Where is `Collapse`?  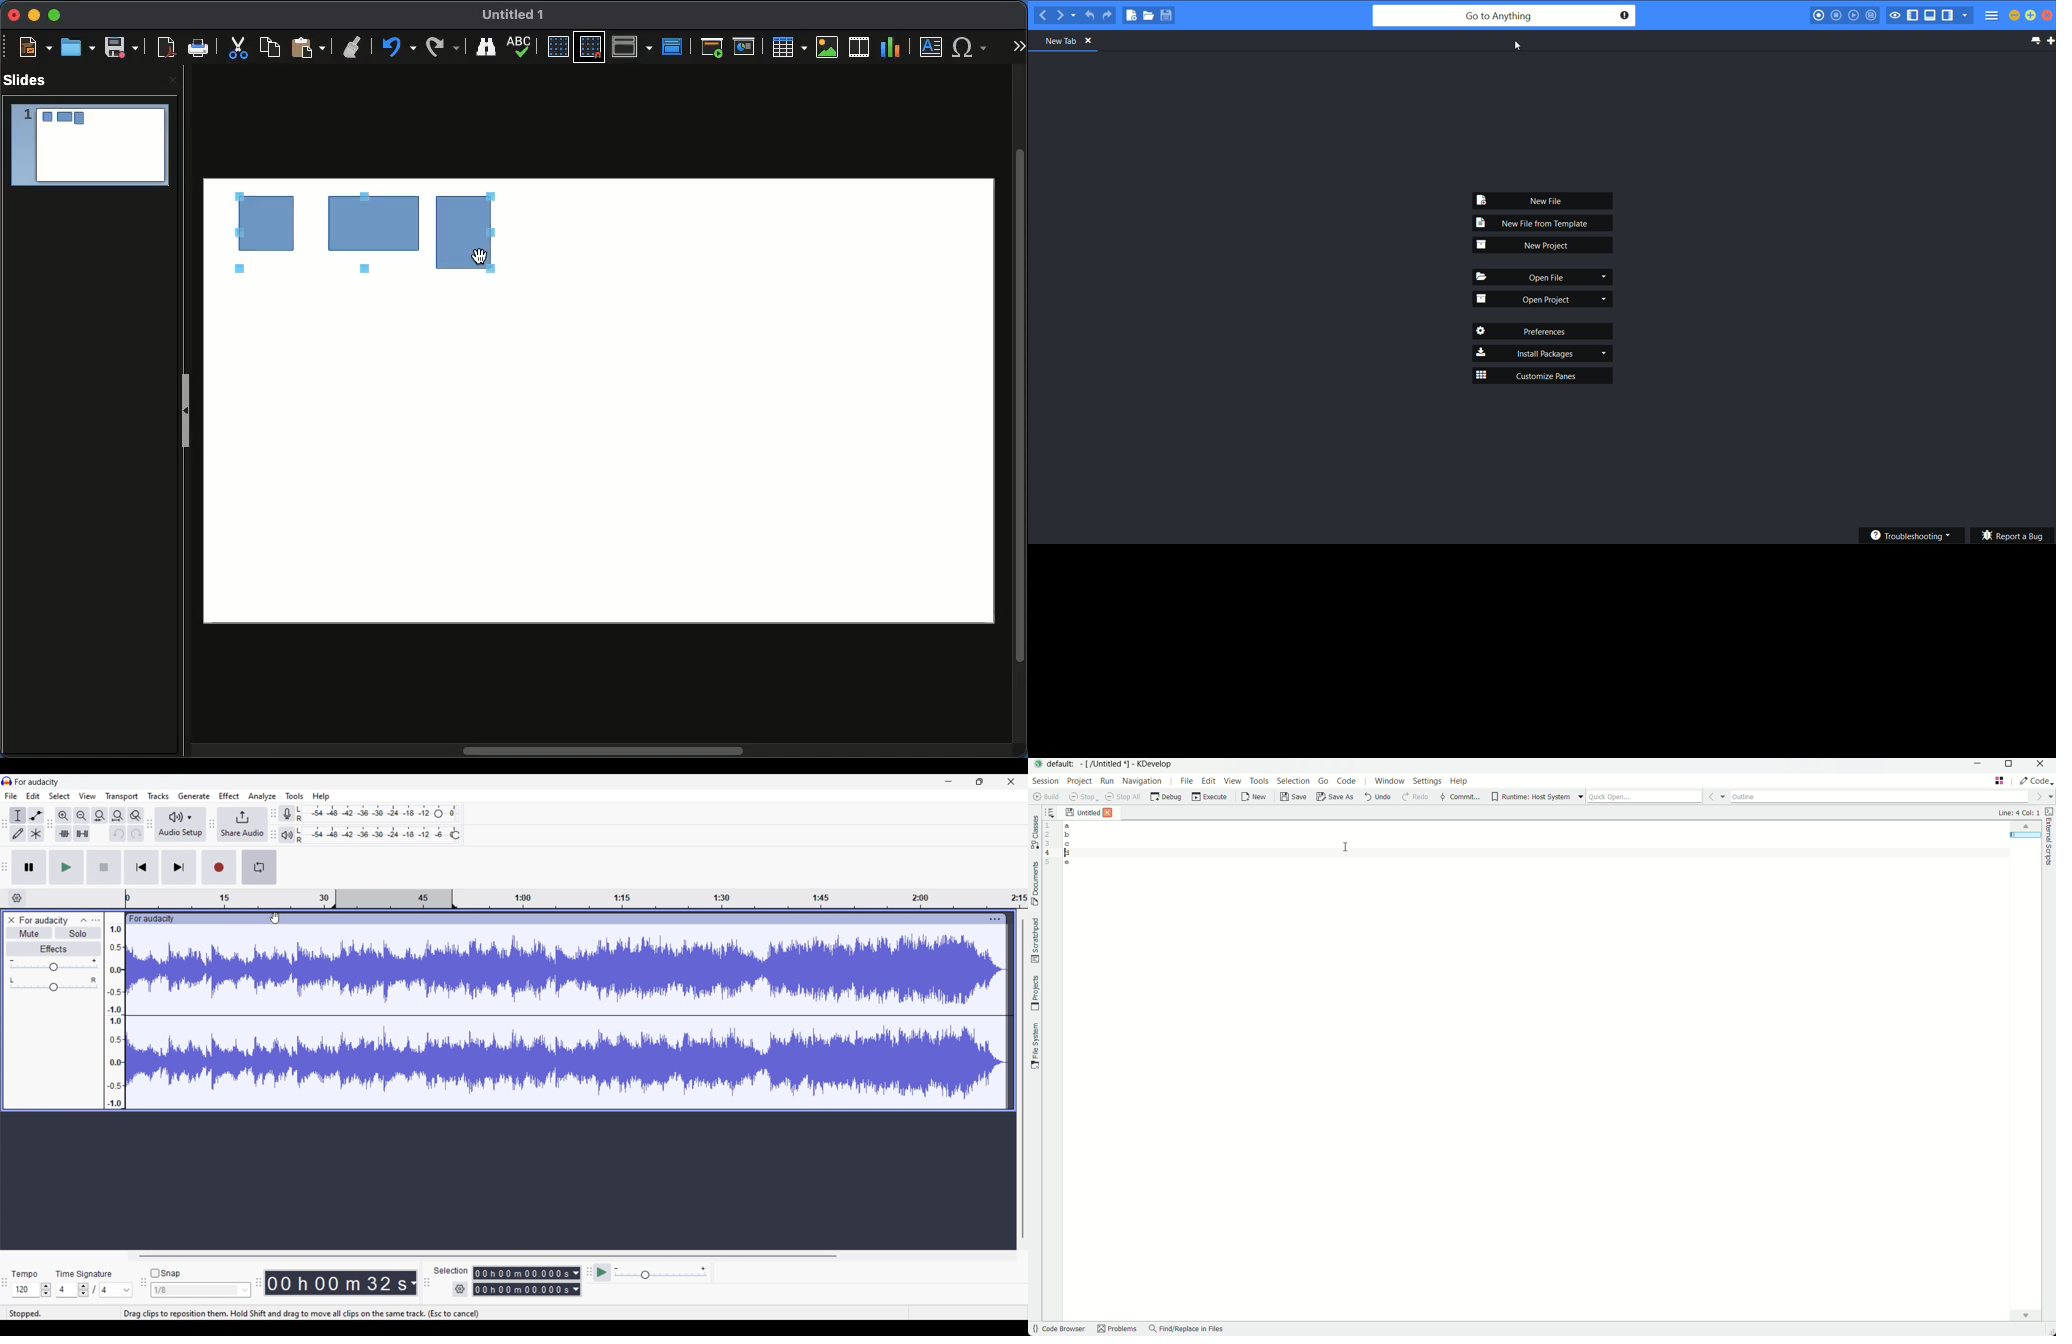 Collapse is located at coordinates (84, 921).